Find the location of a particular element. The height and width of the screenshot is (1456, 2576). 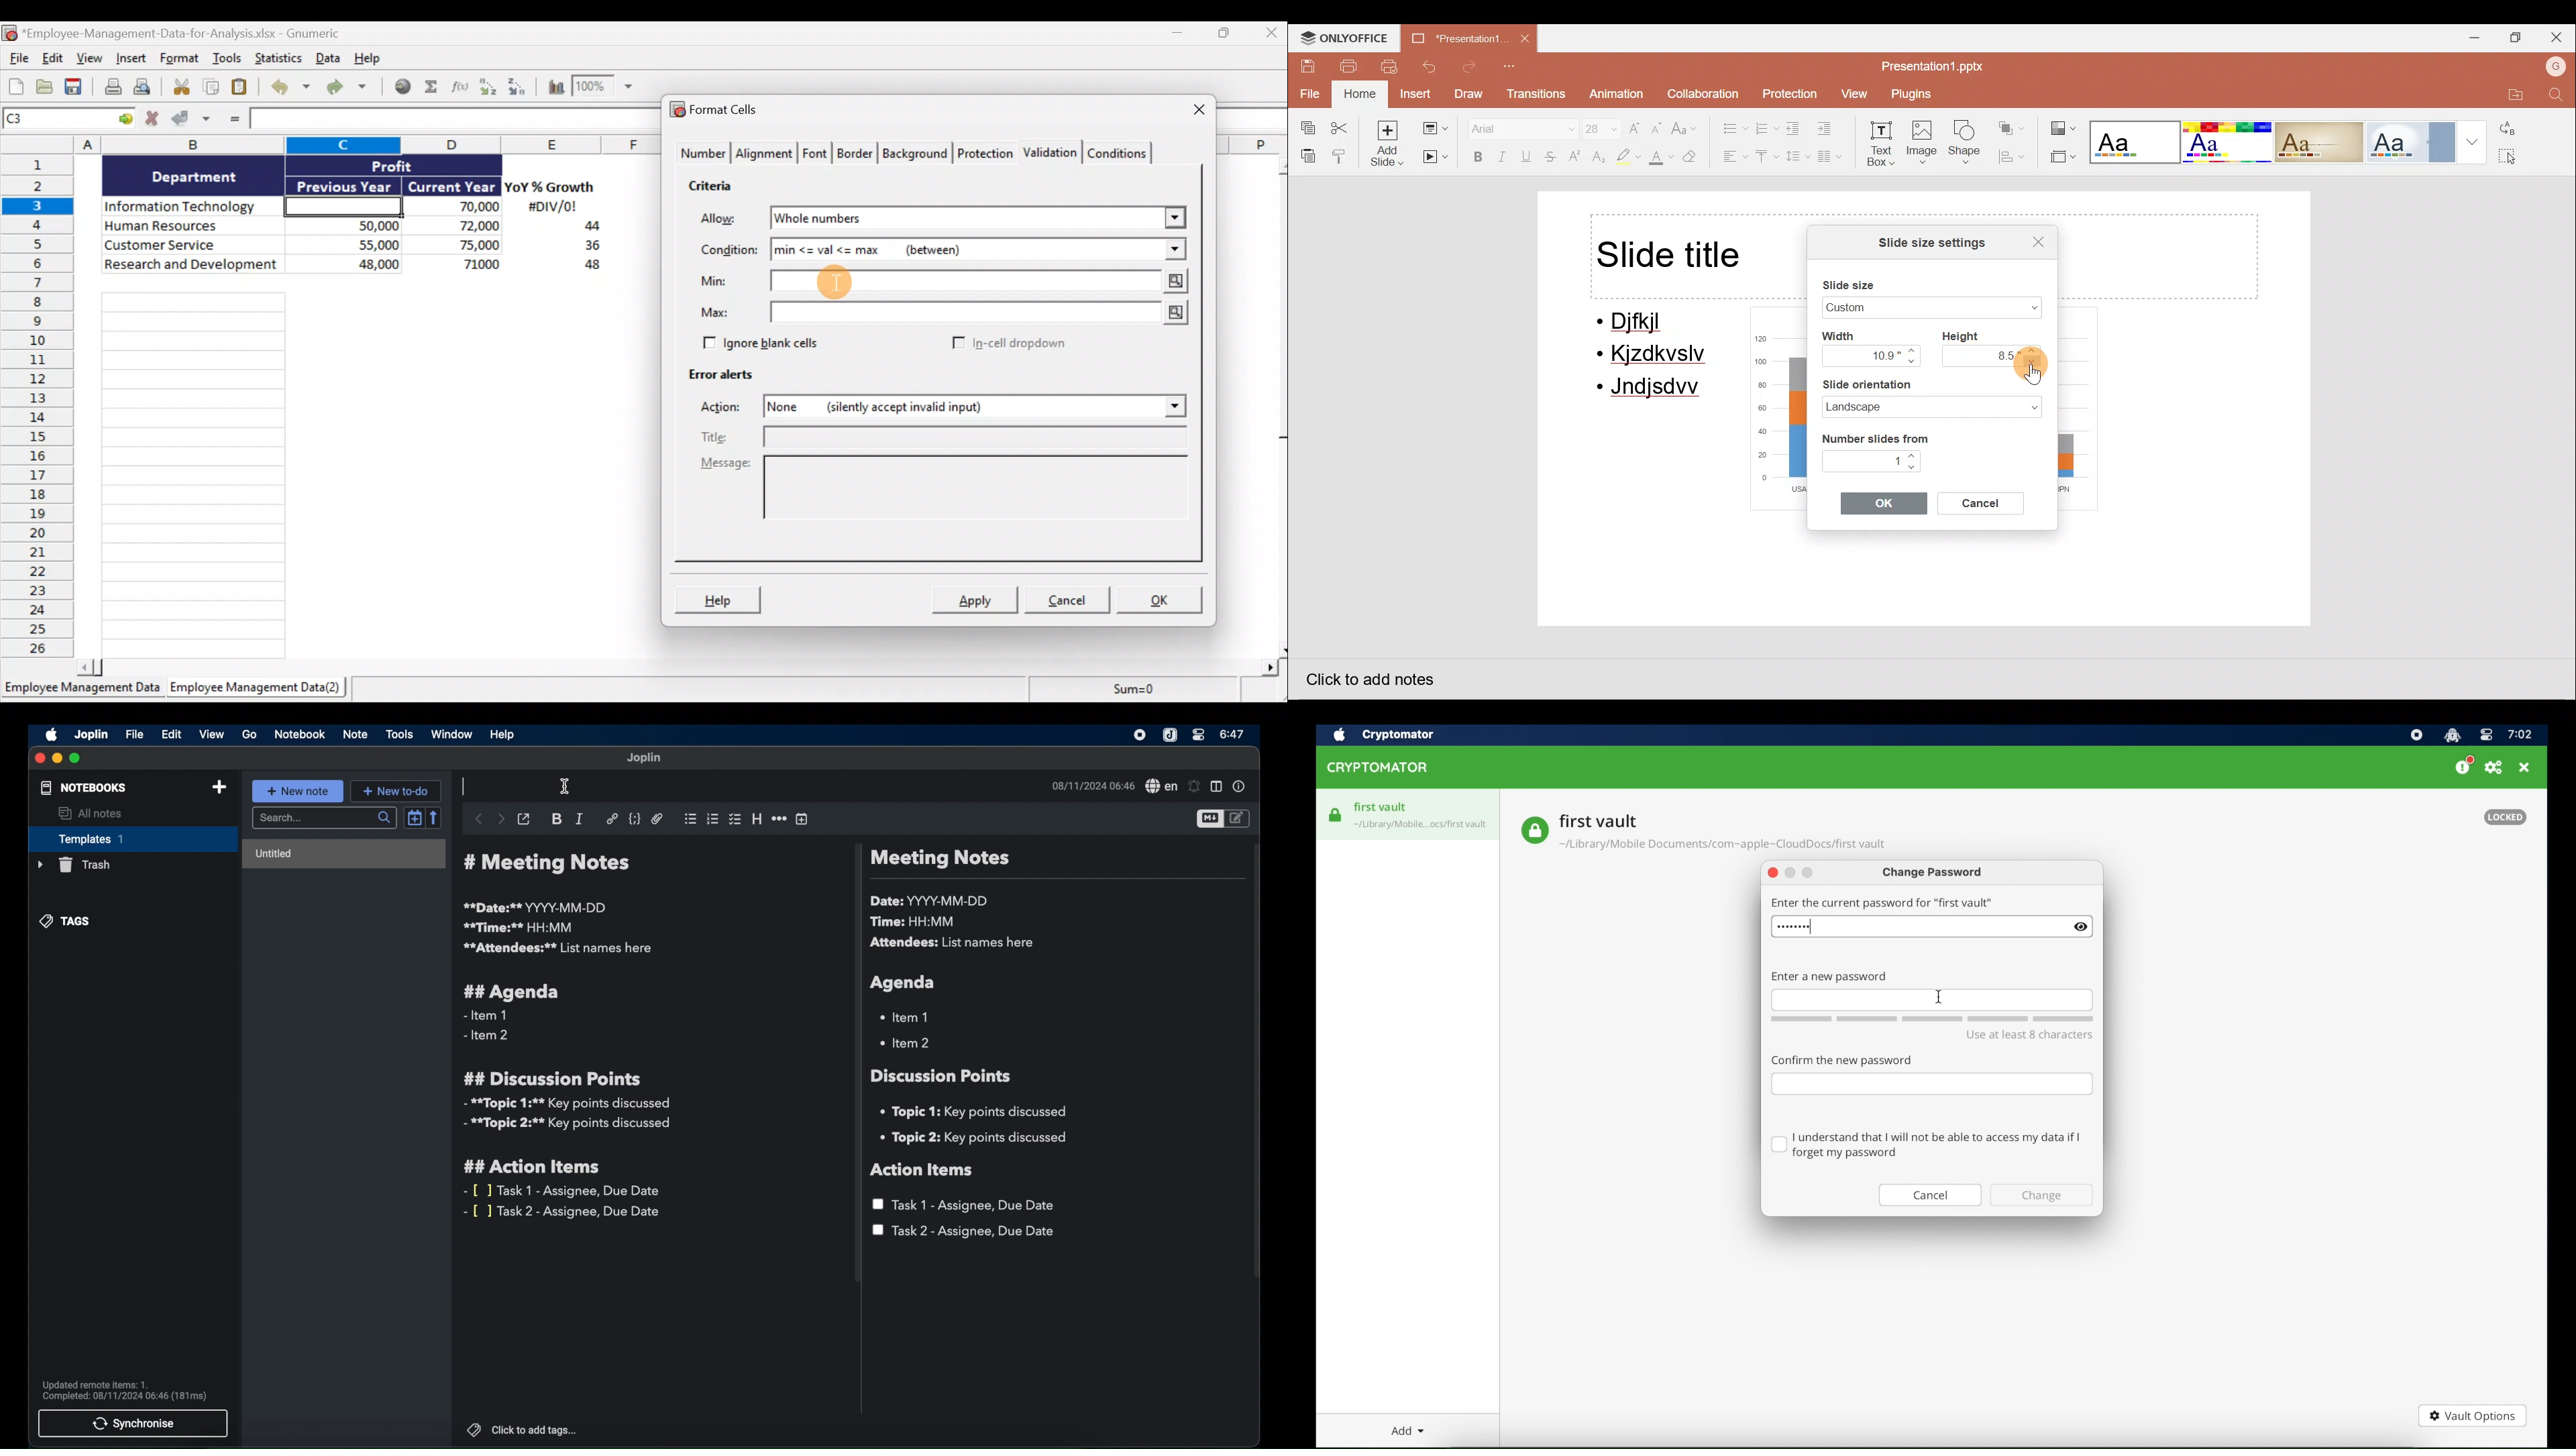

Navigate down is located at coordinates (1915, 468).